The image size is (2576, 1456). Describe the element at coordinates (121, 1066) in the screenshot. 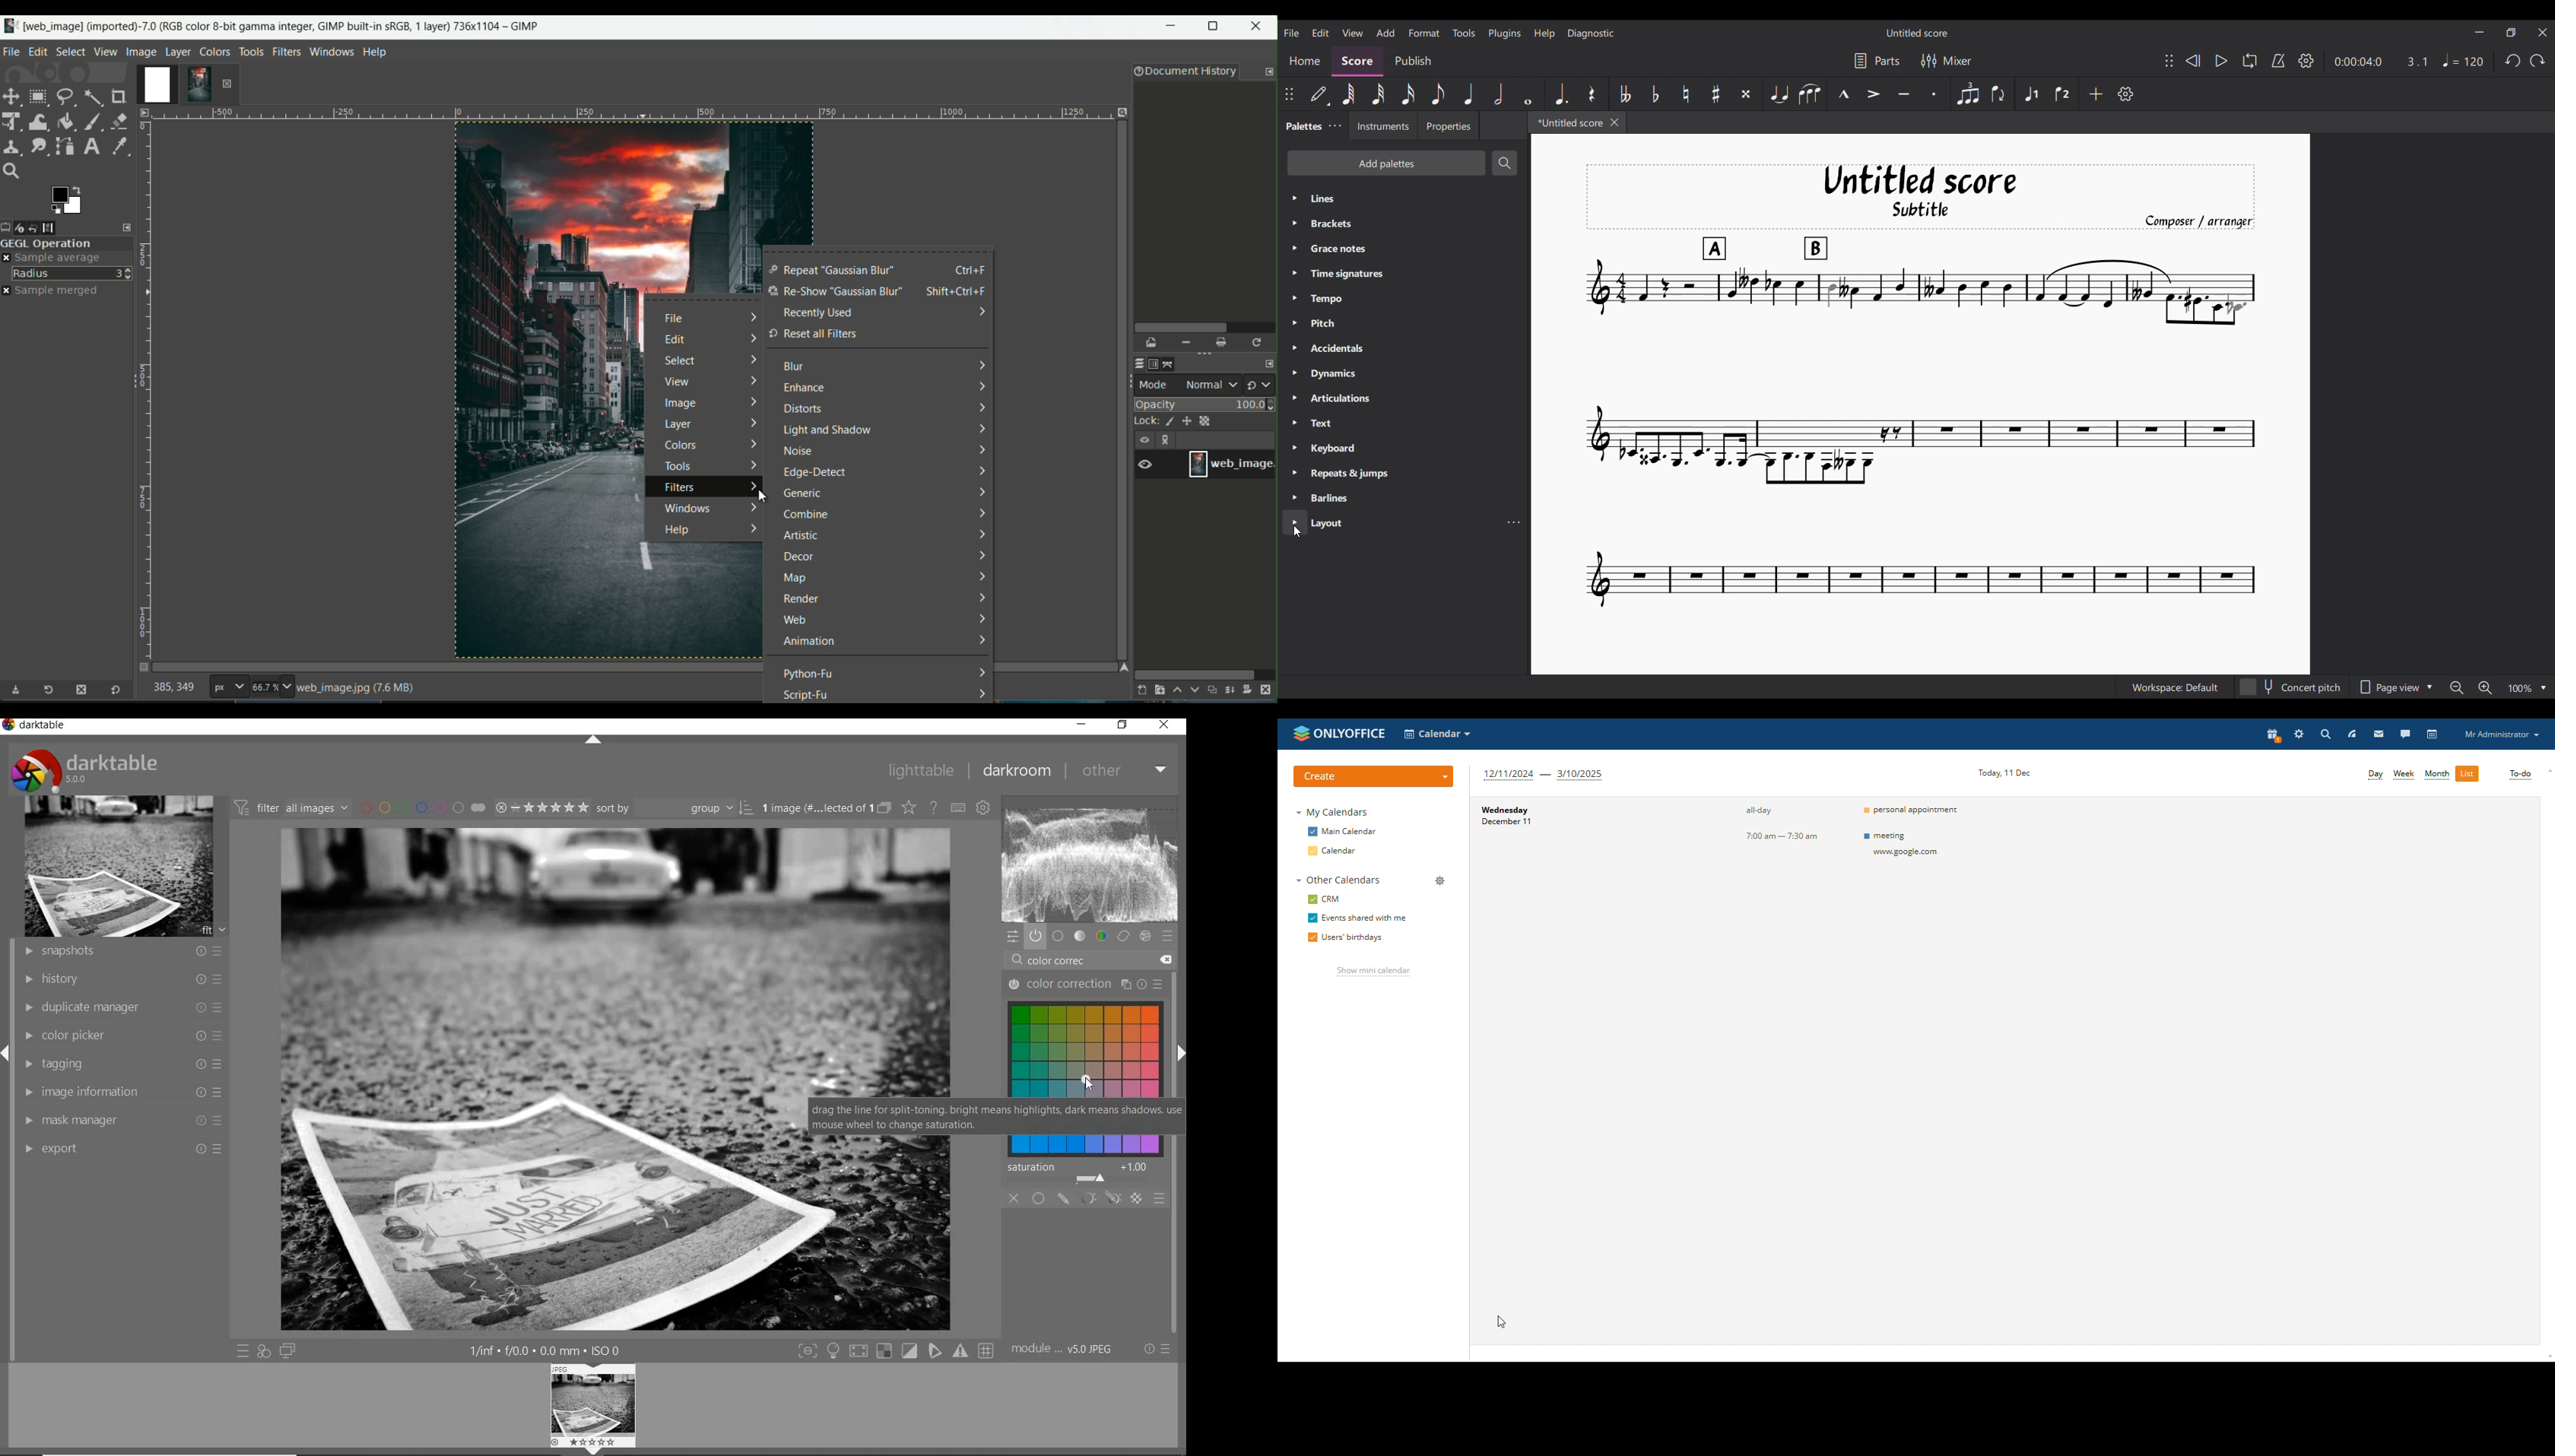

I see `tagging` at that location.